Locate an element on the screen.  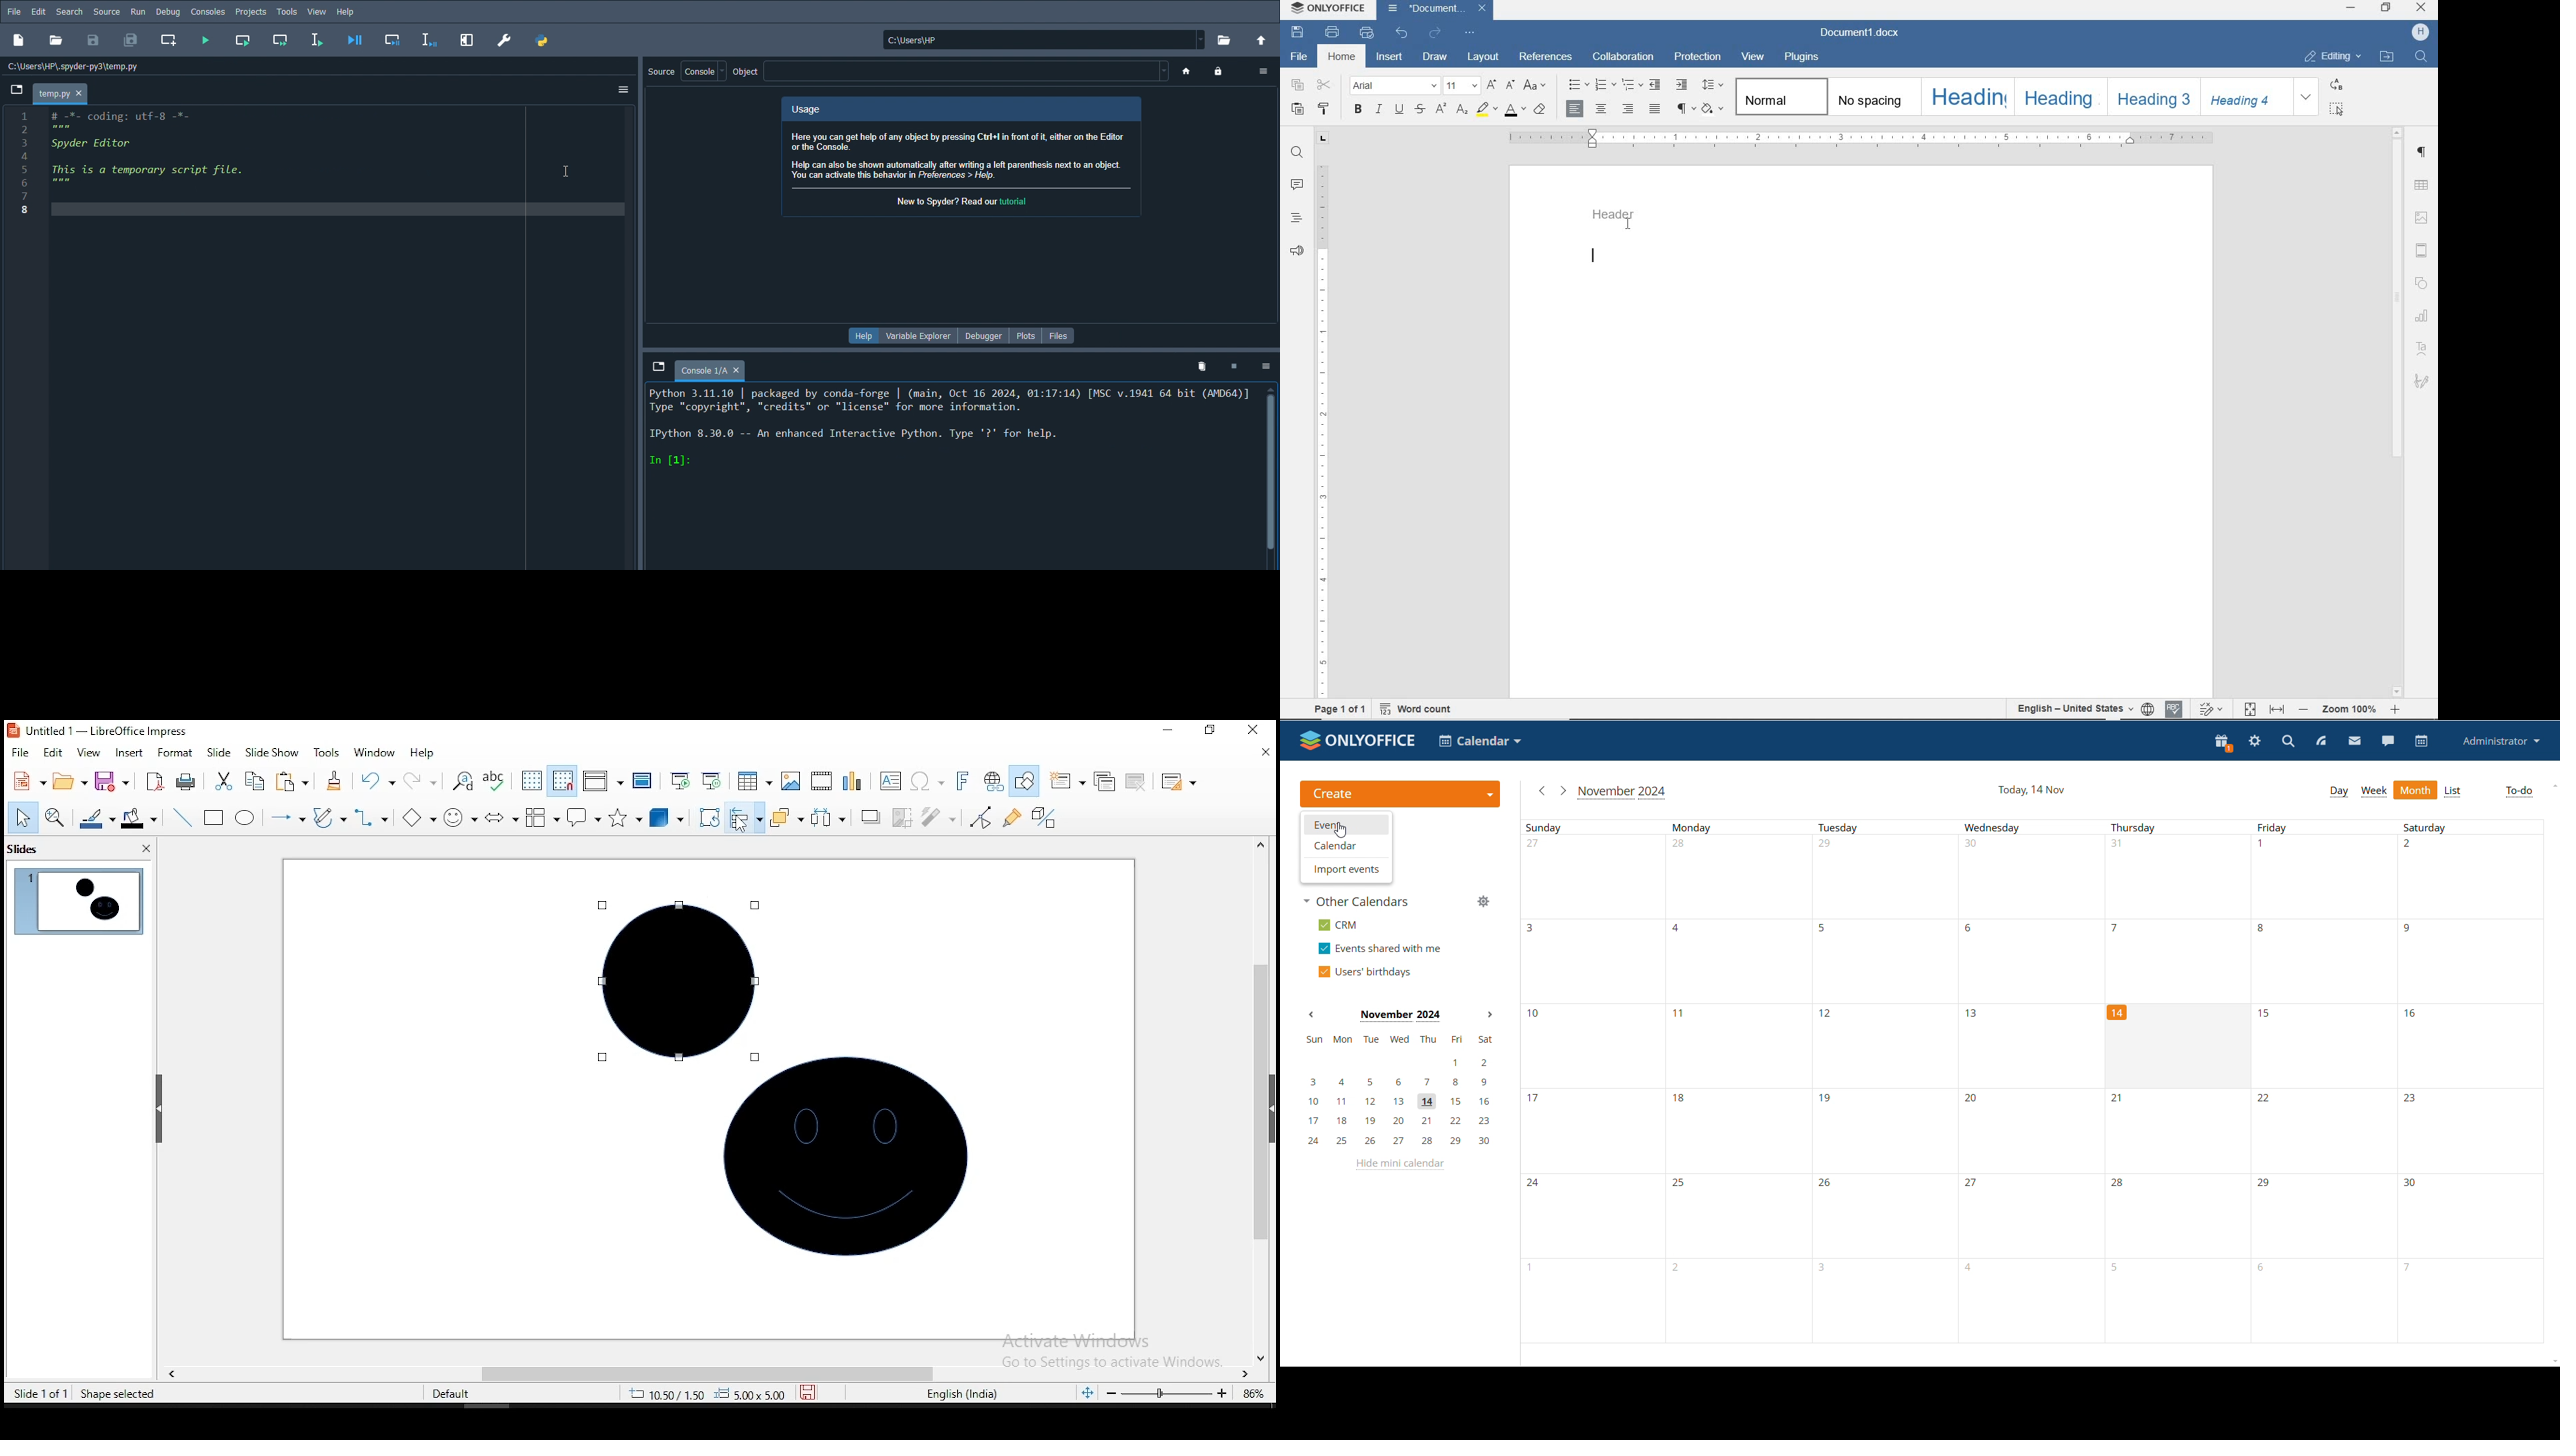
Usage  is located at coordinates (959, 109).